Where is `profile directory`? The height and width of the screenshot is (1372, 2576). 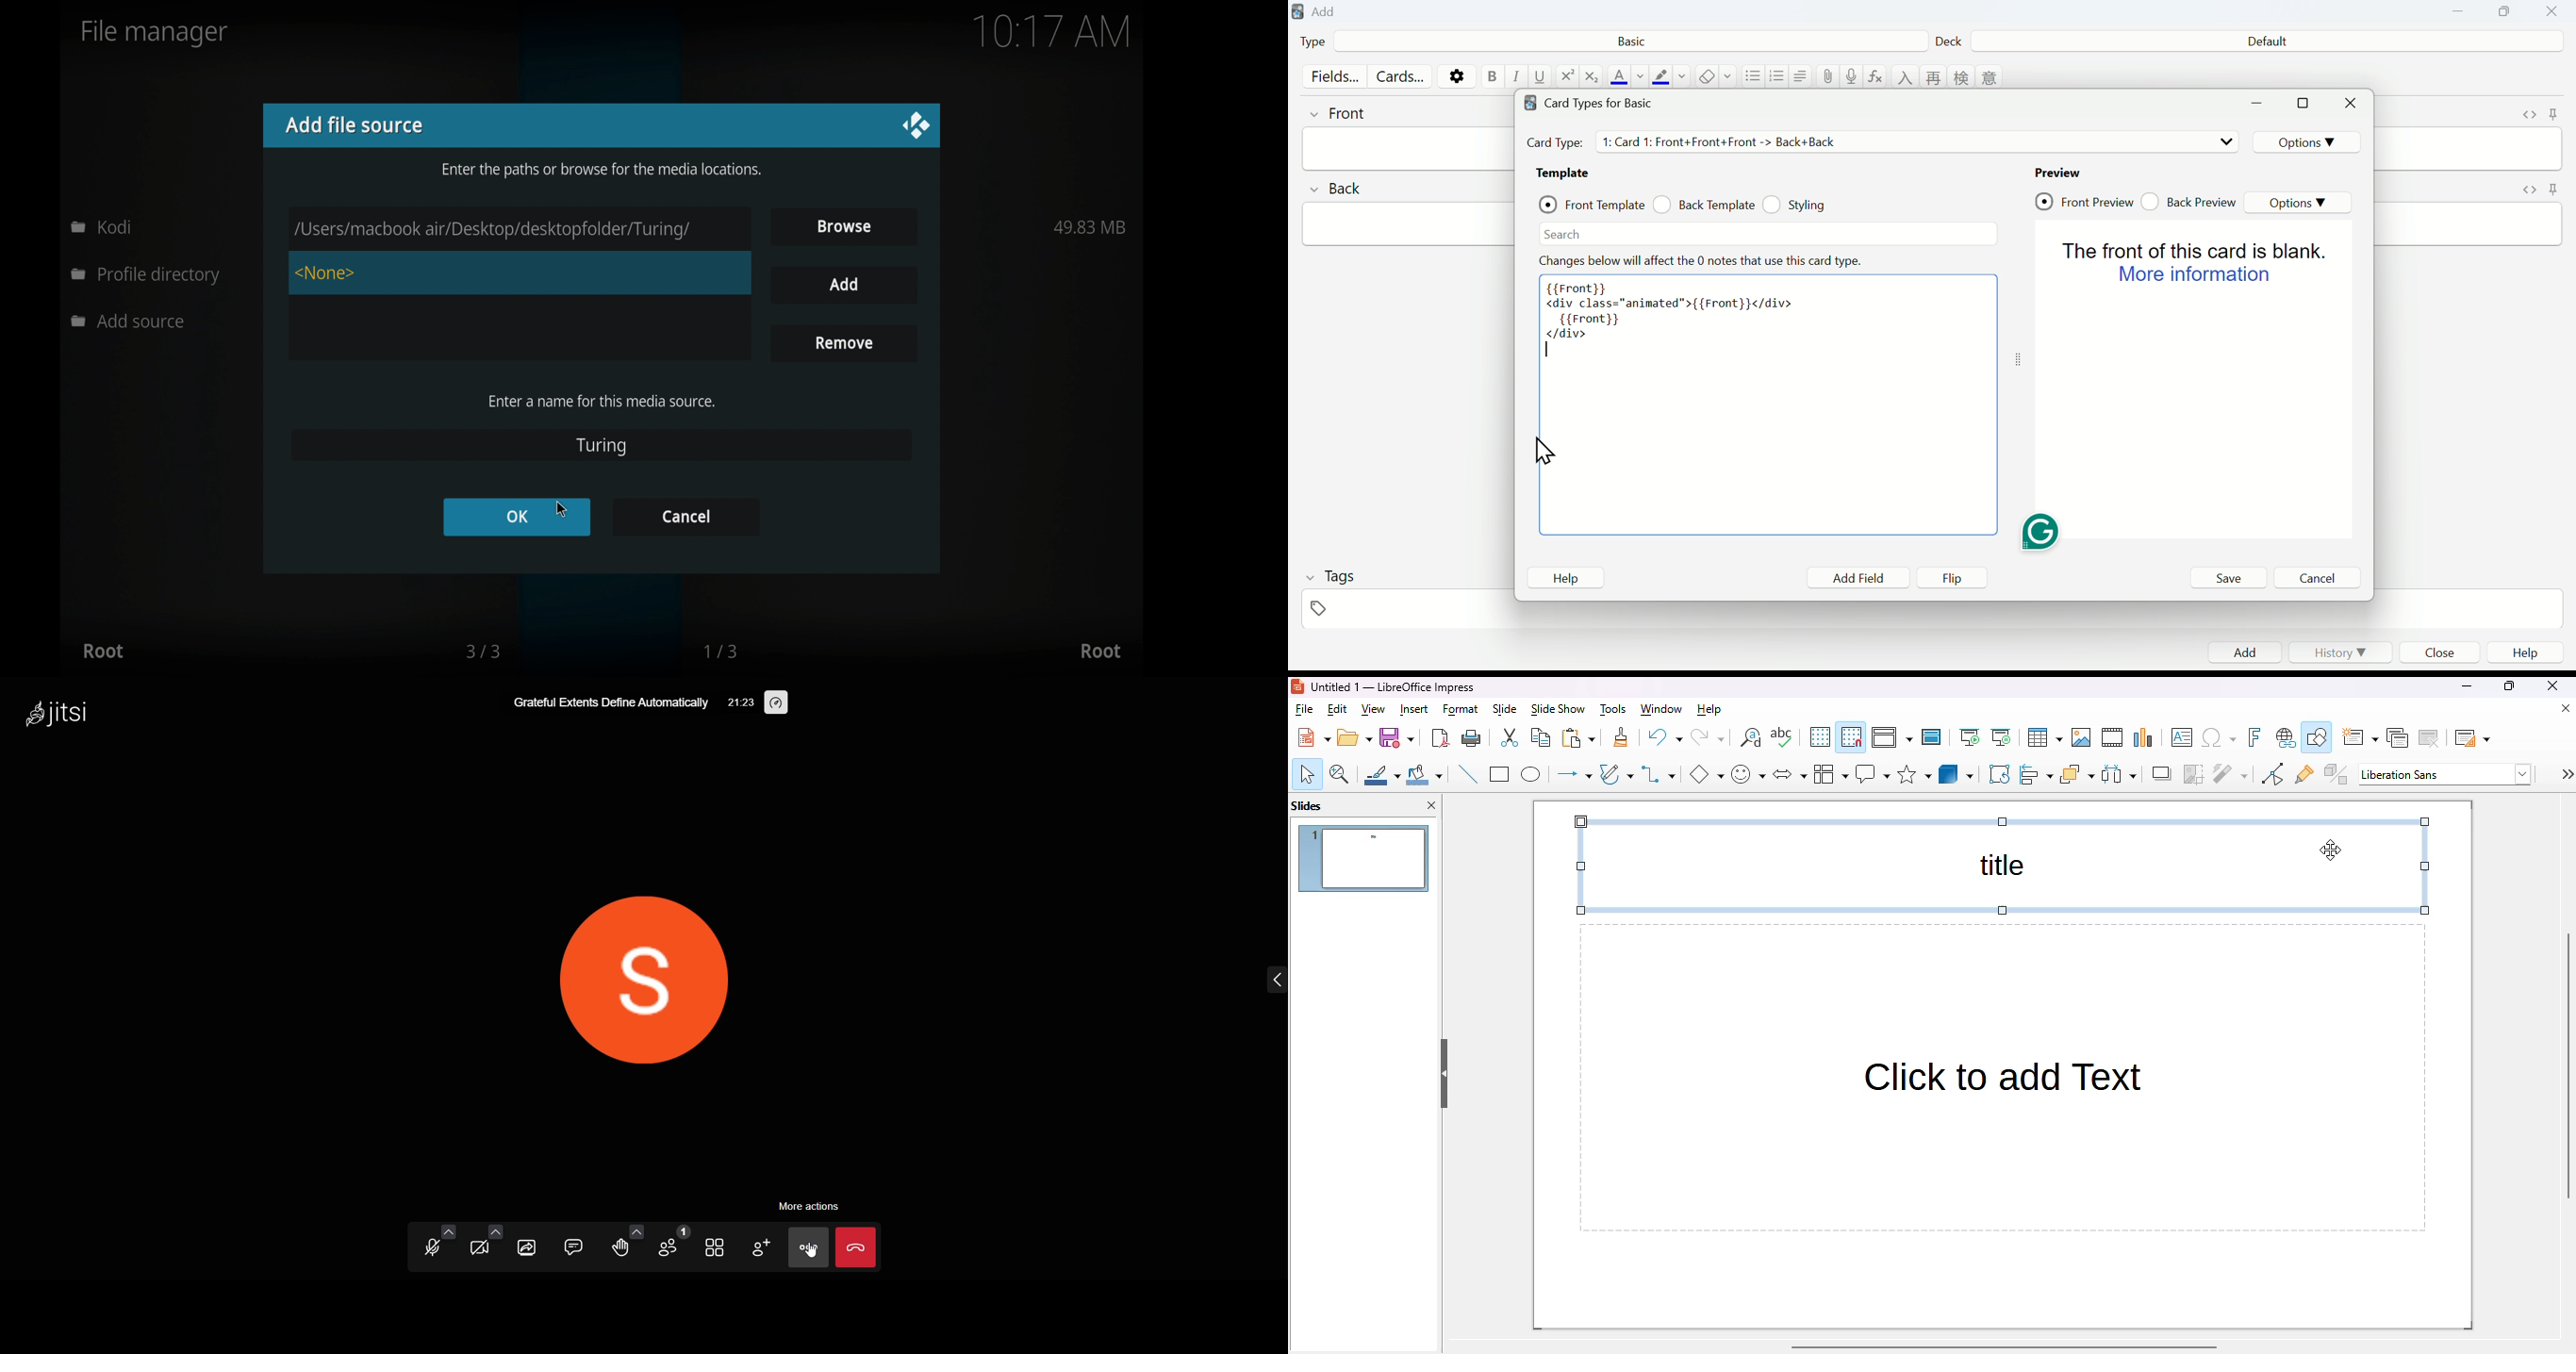 profile directory is located at coordinates (148, 276).